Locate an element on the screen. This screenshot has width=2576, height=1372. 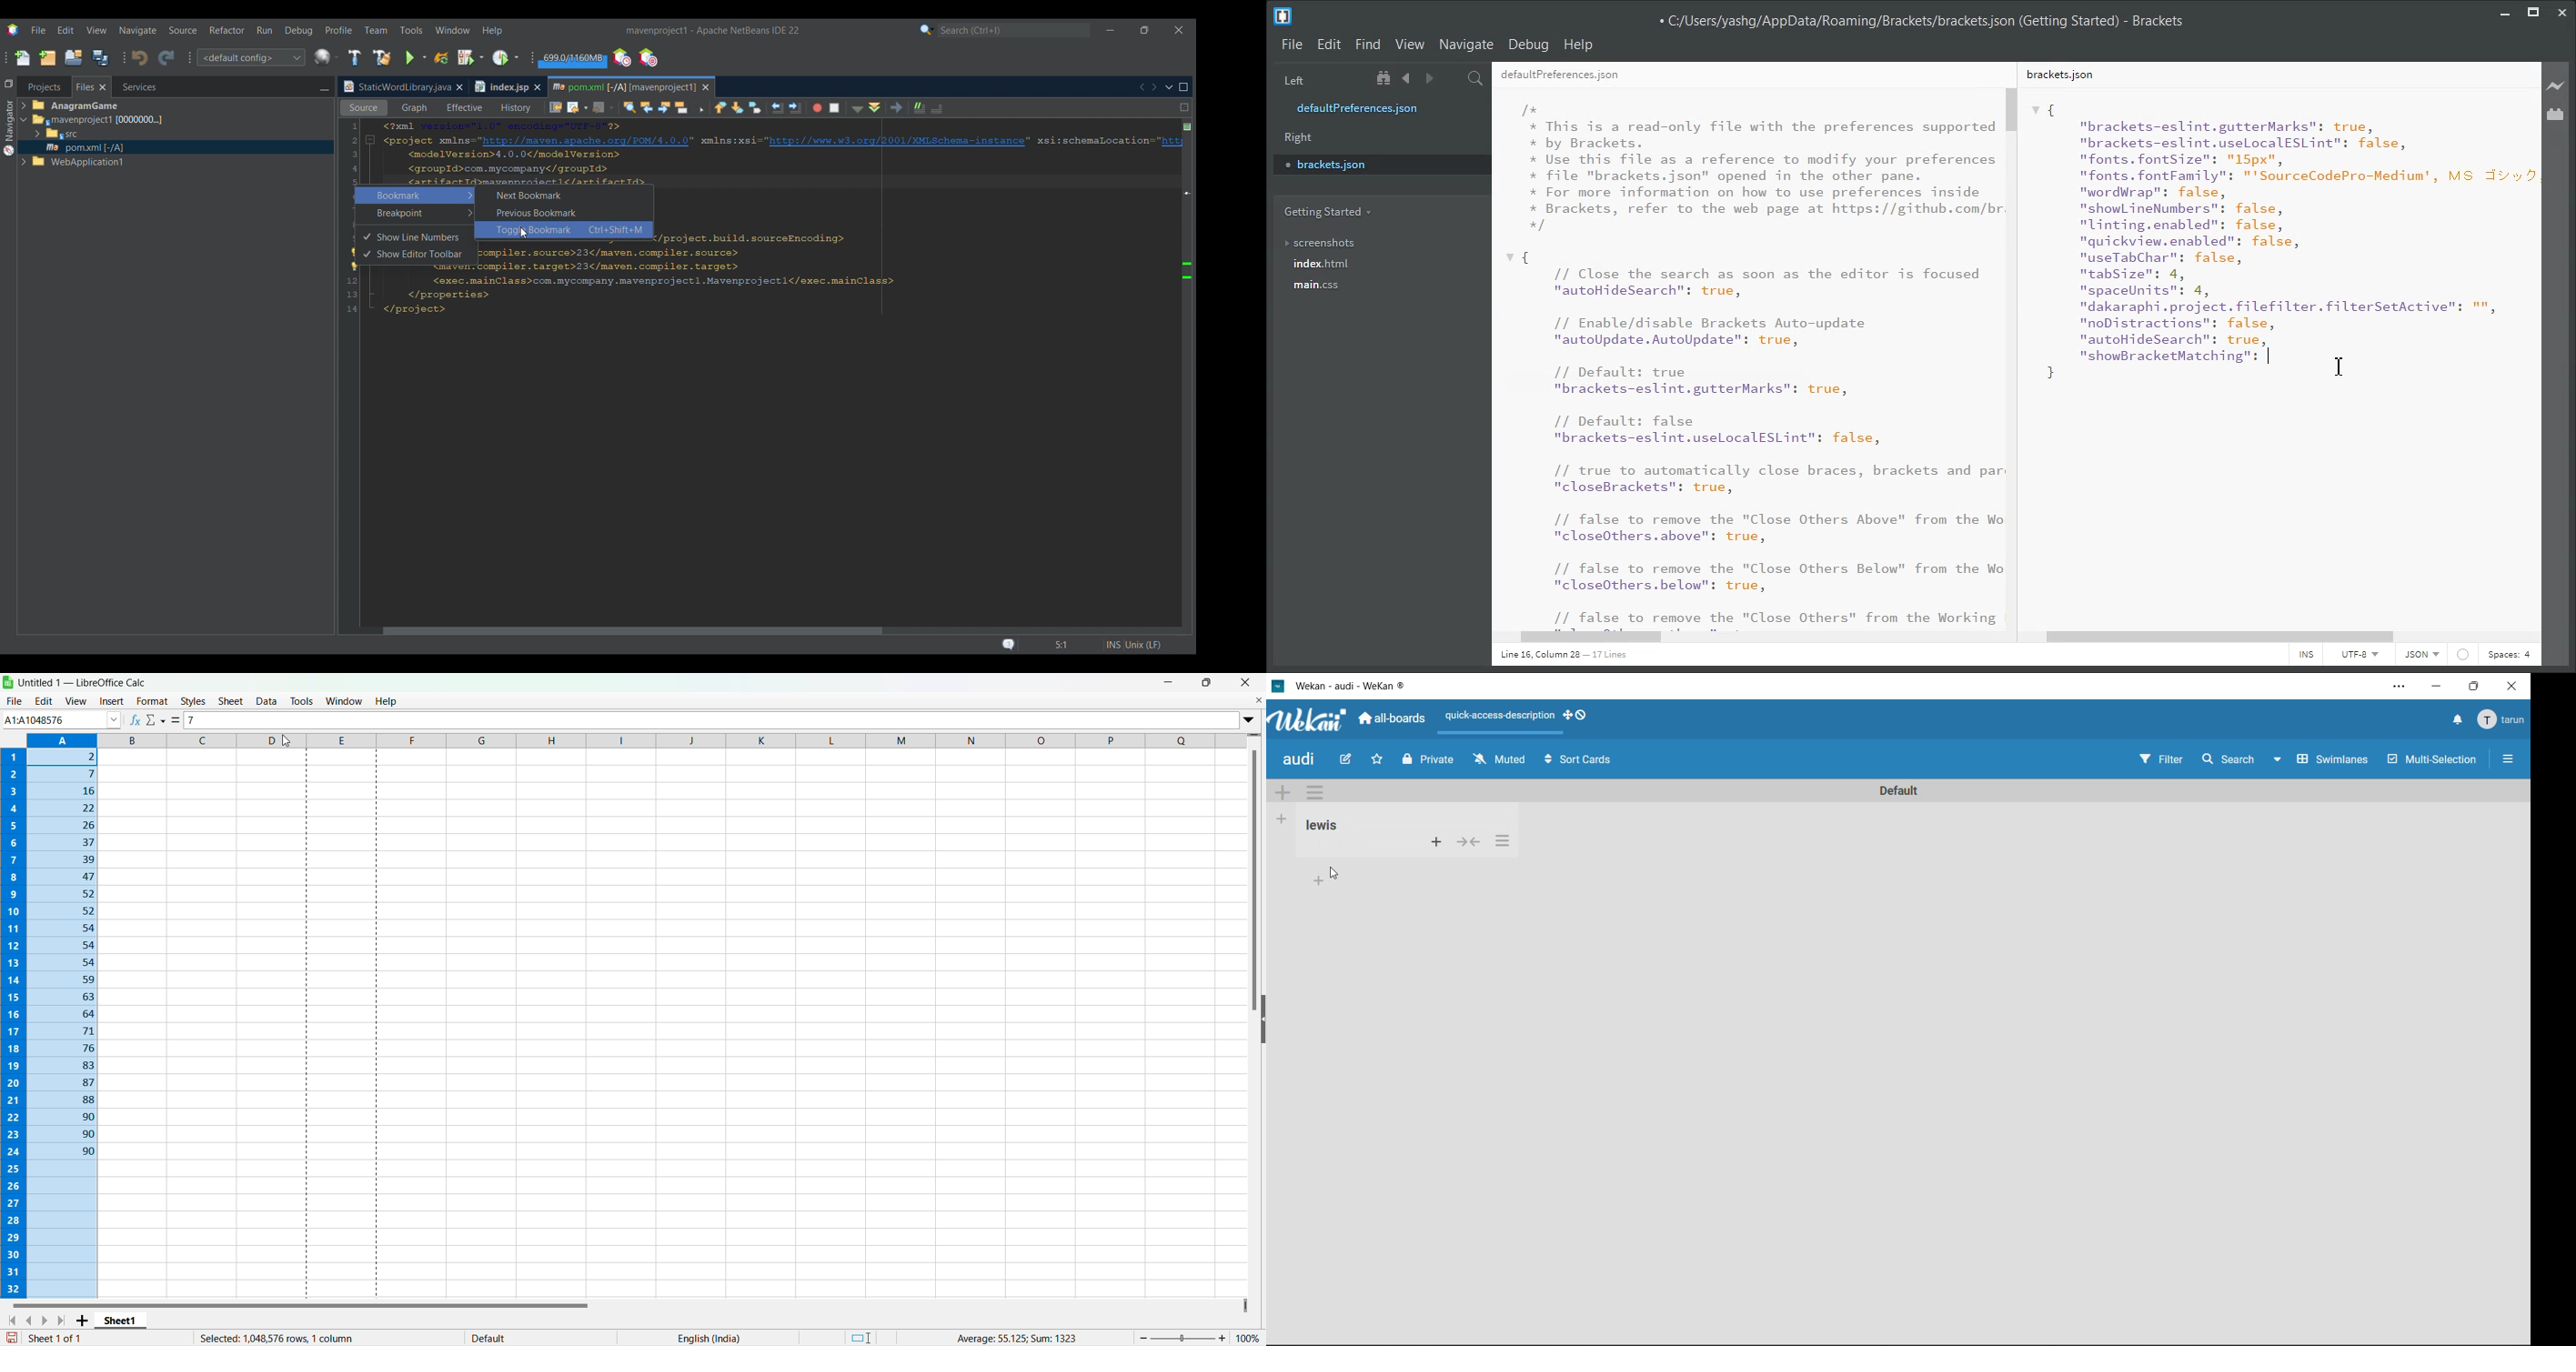
 is located at coordinates (1435, 841).